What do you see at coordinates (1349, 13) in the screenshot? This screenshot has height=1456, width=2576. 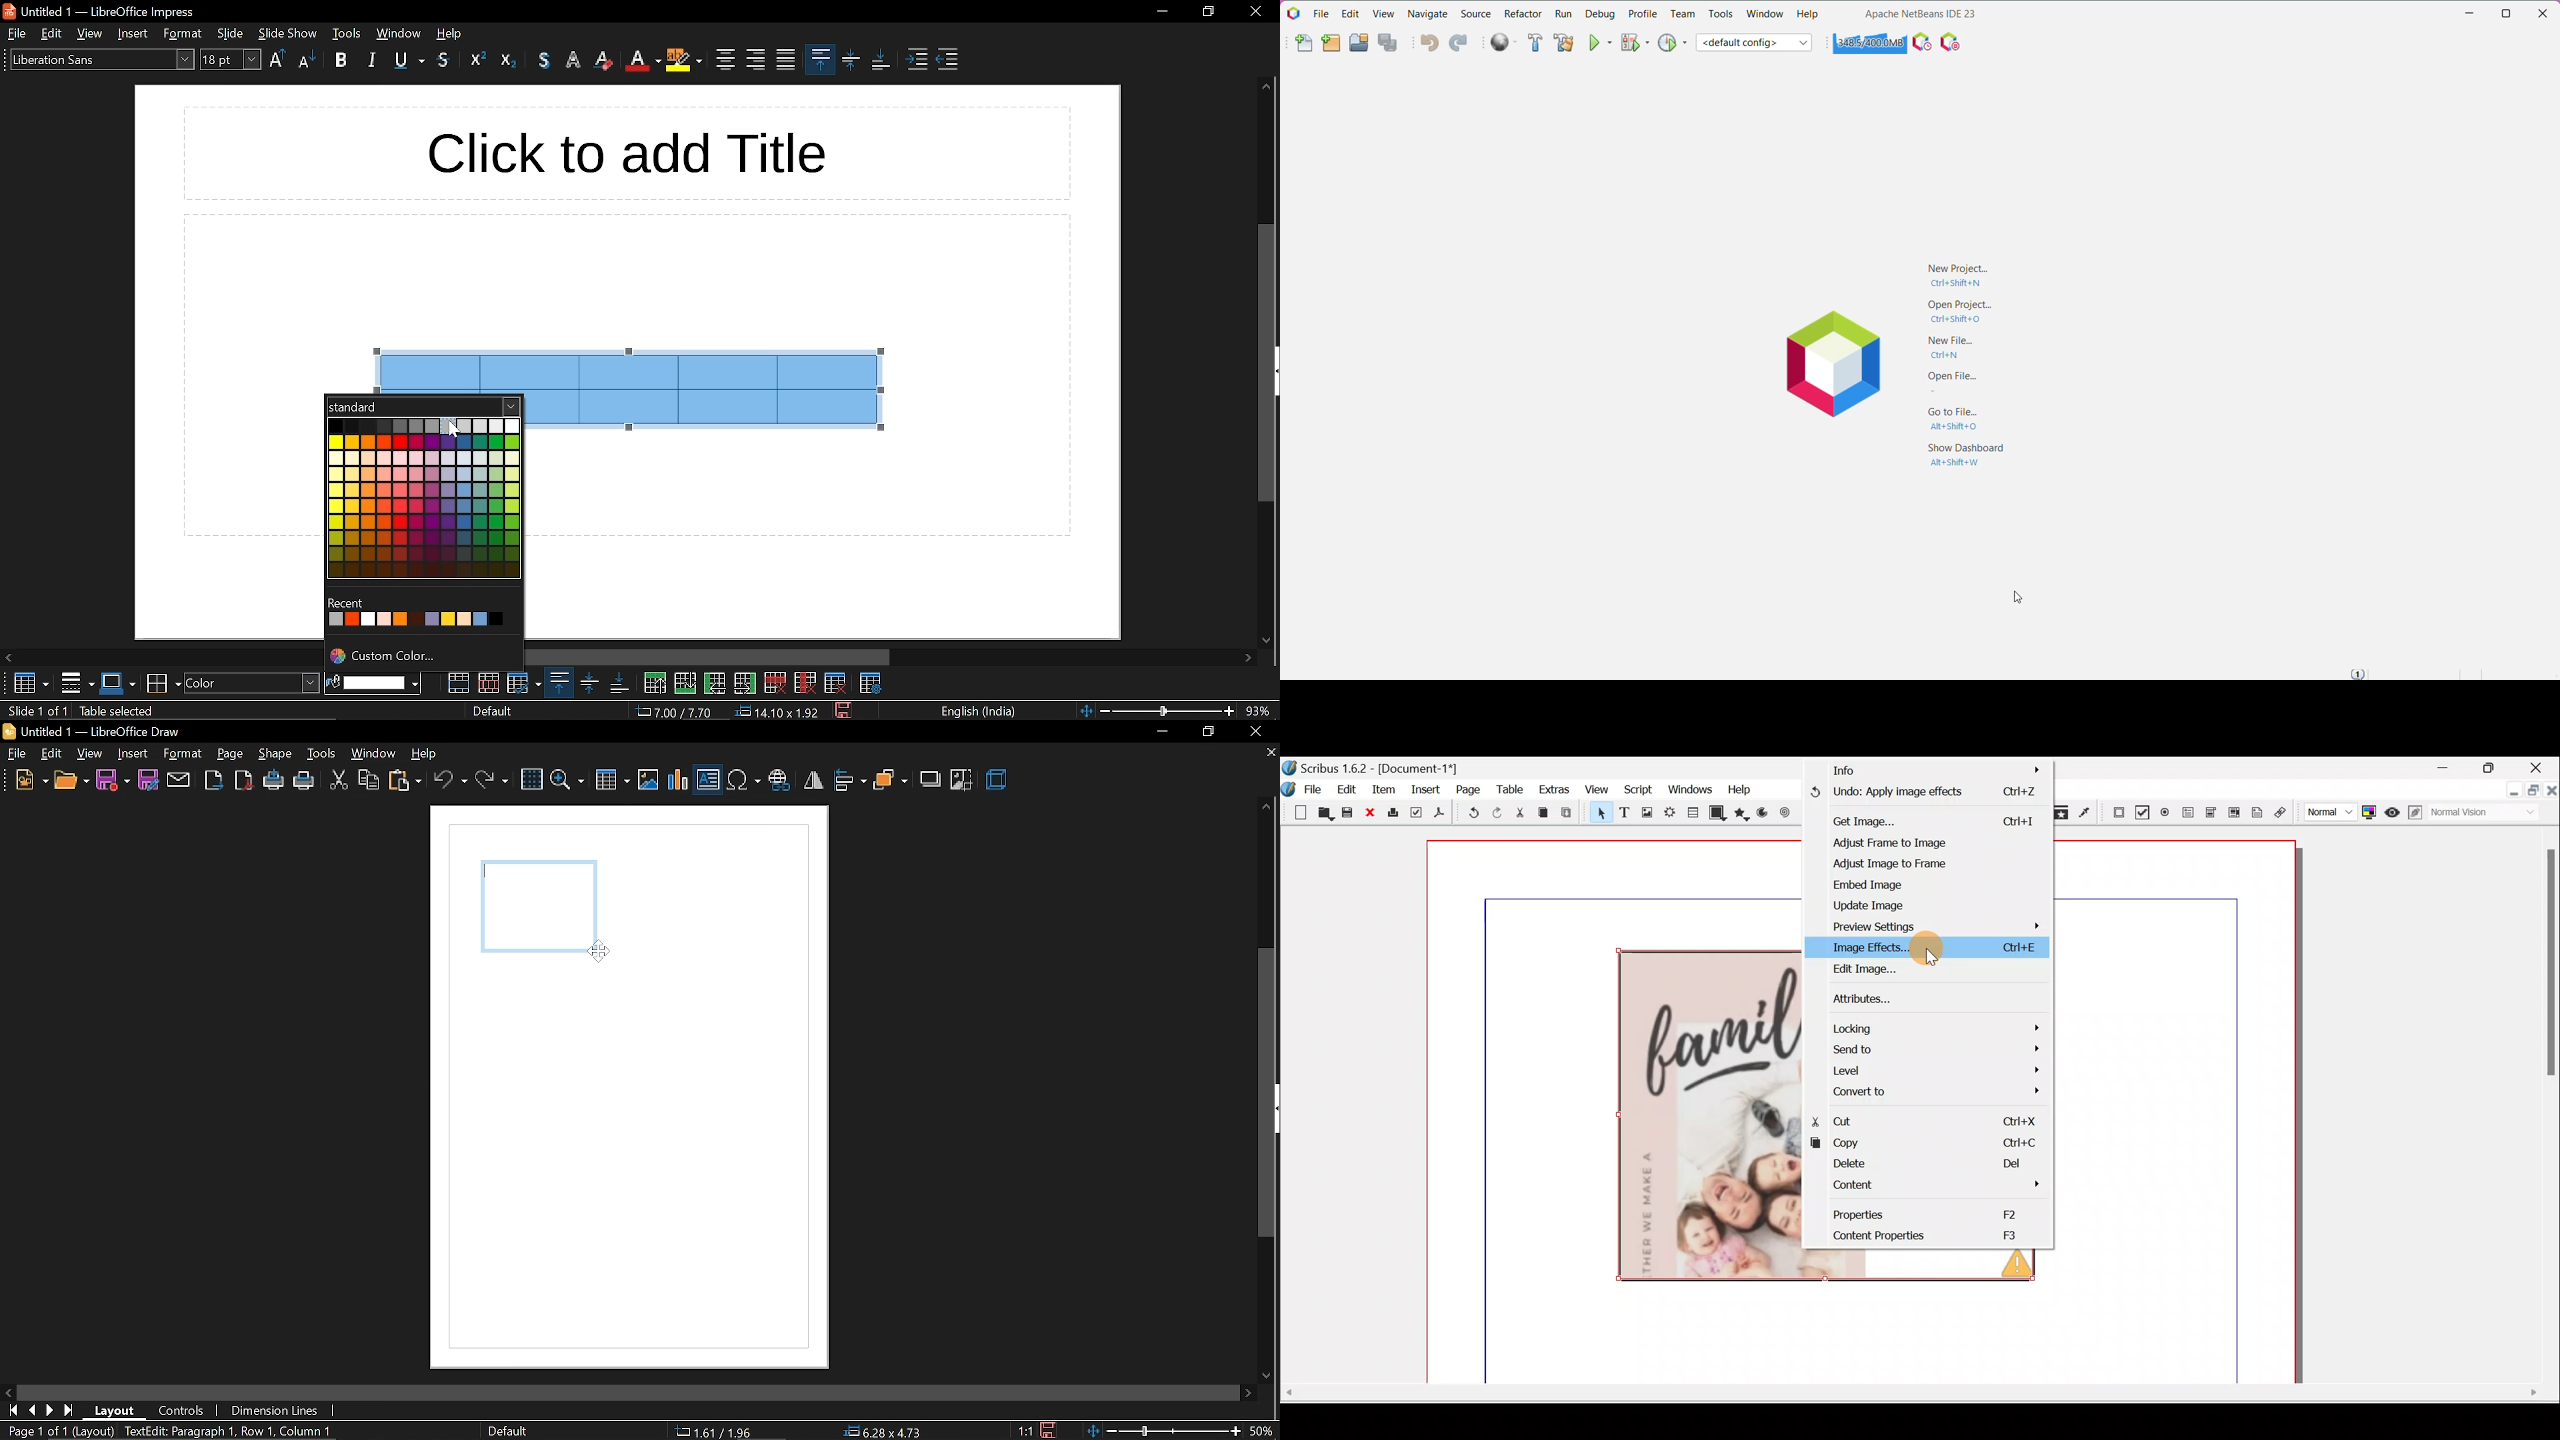 I see `Edit` at bounding box center [1349, 13].